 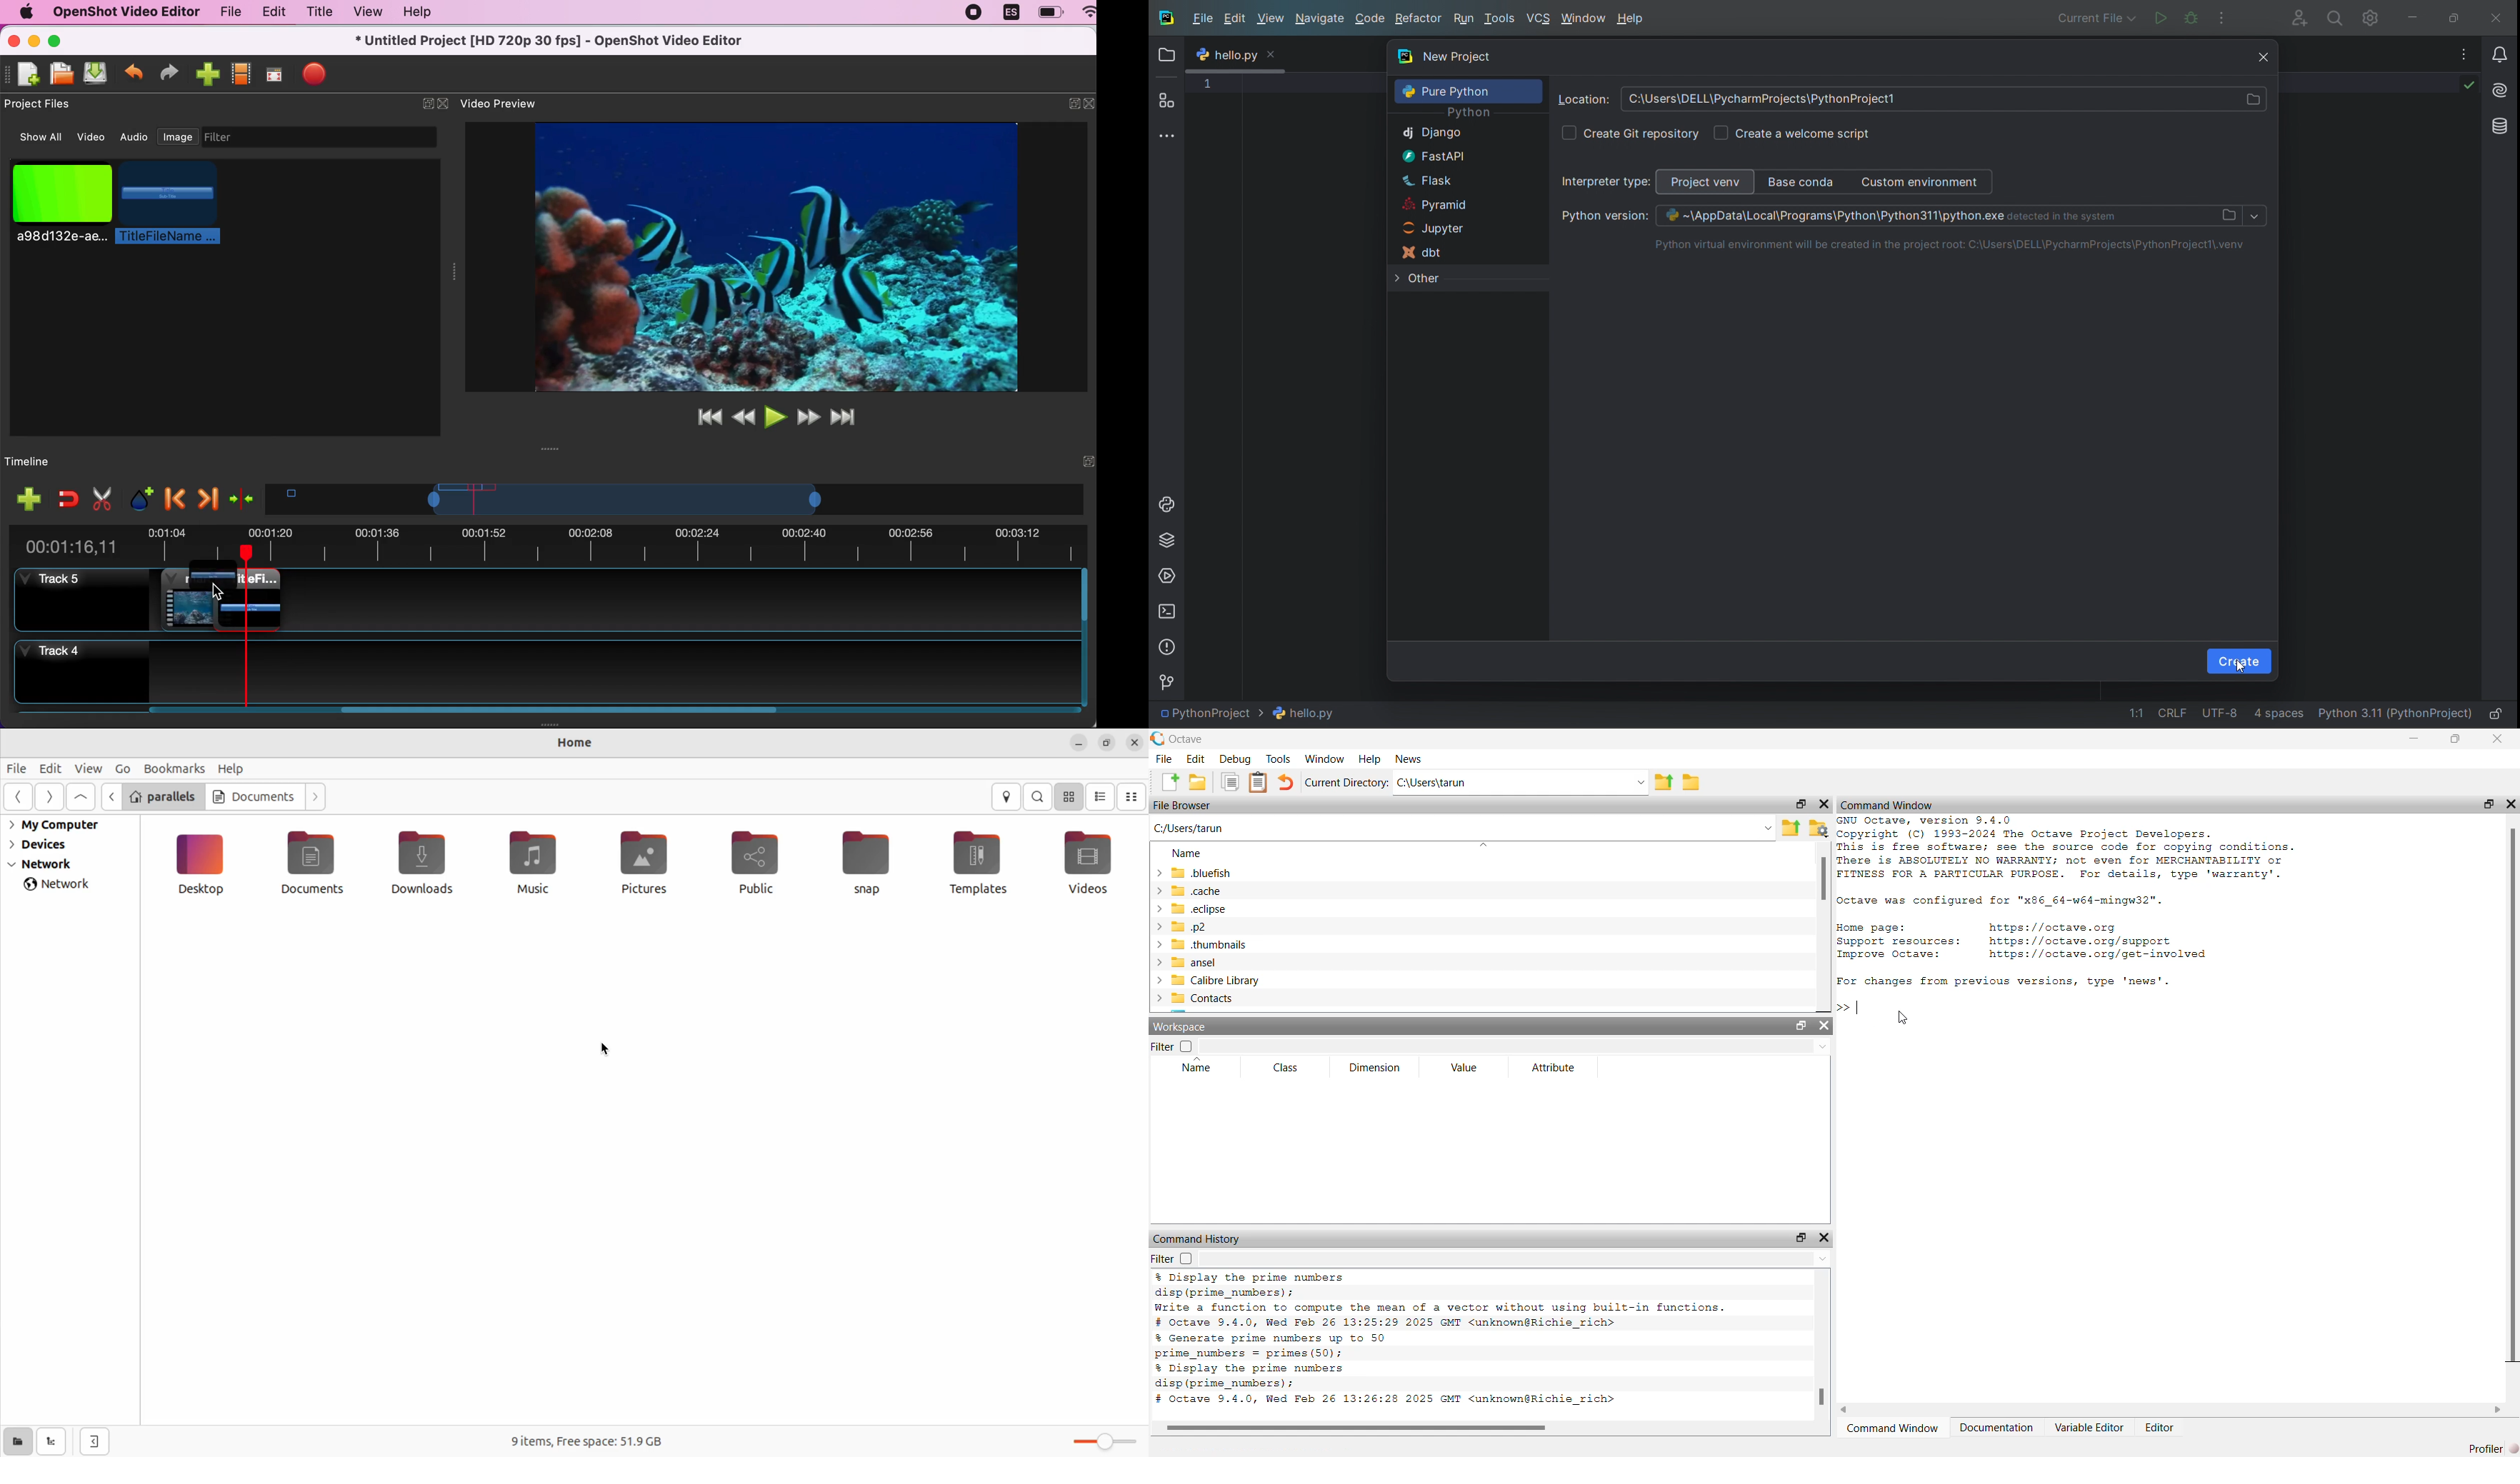 I want to click on close, so click(x=1090, y=106).